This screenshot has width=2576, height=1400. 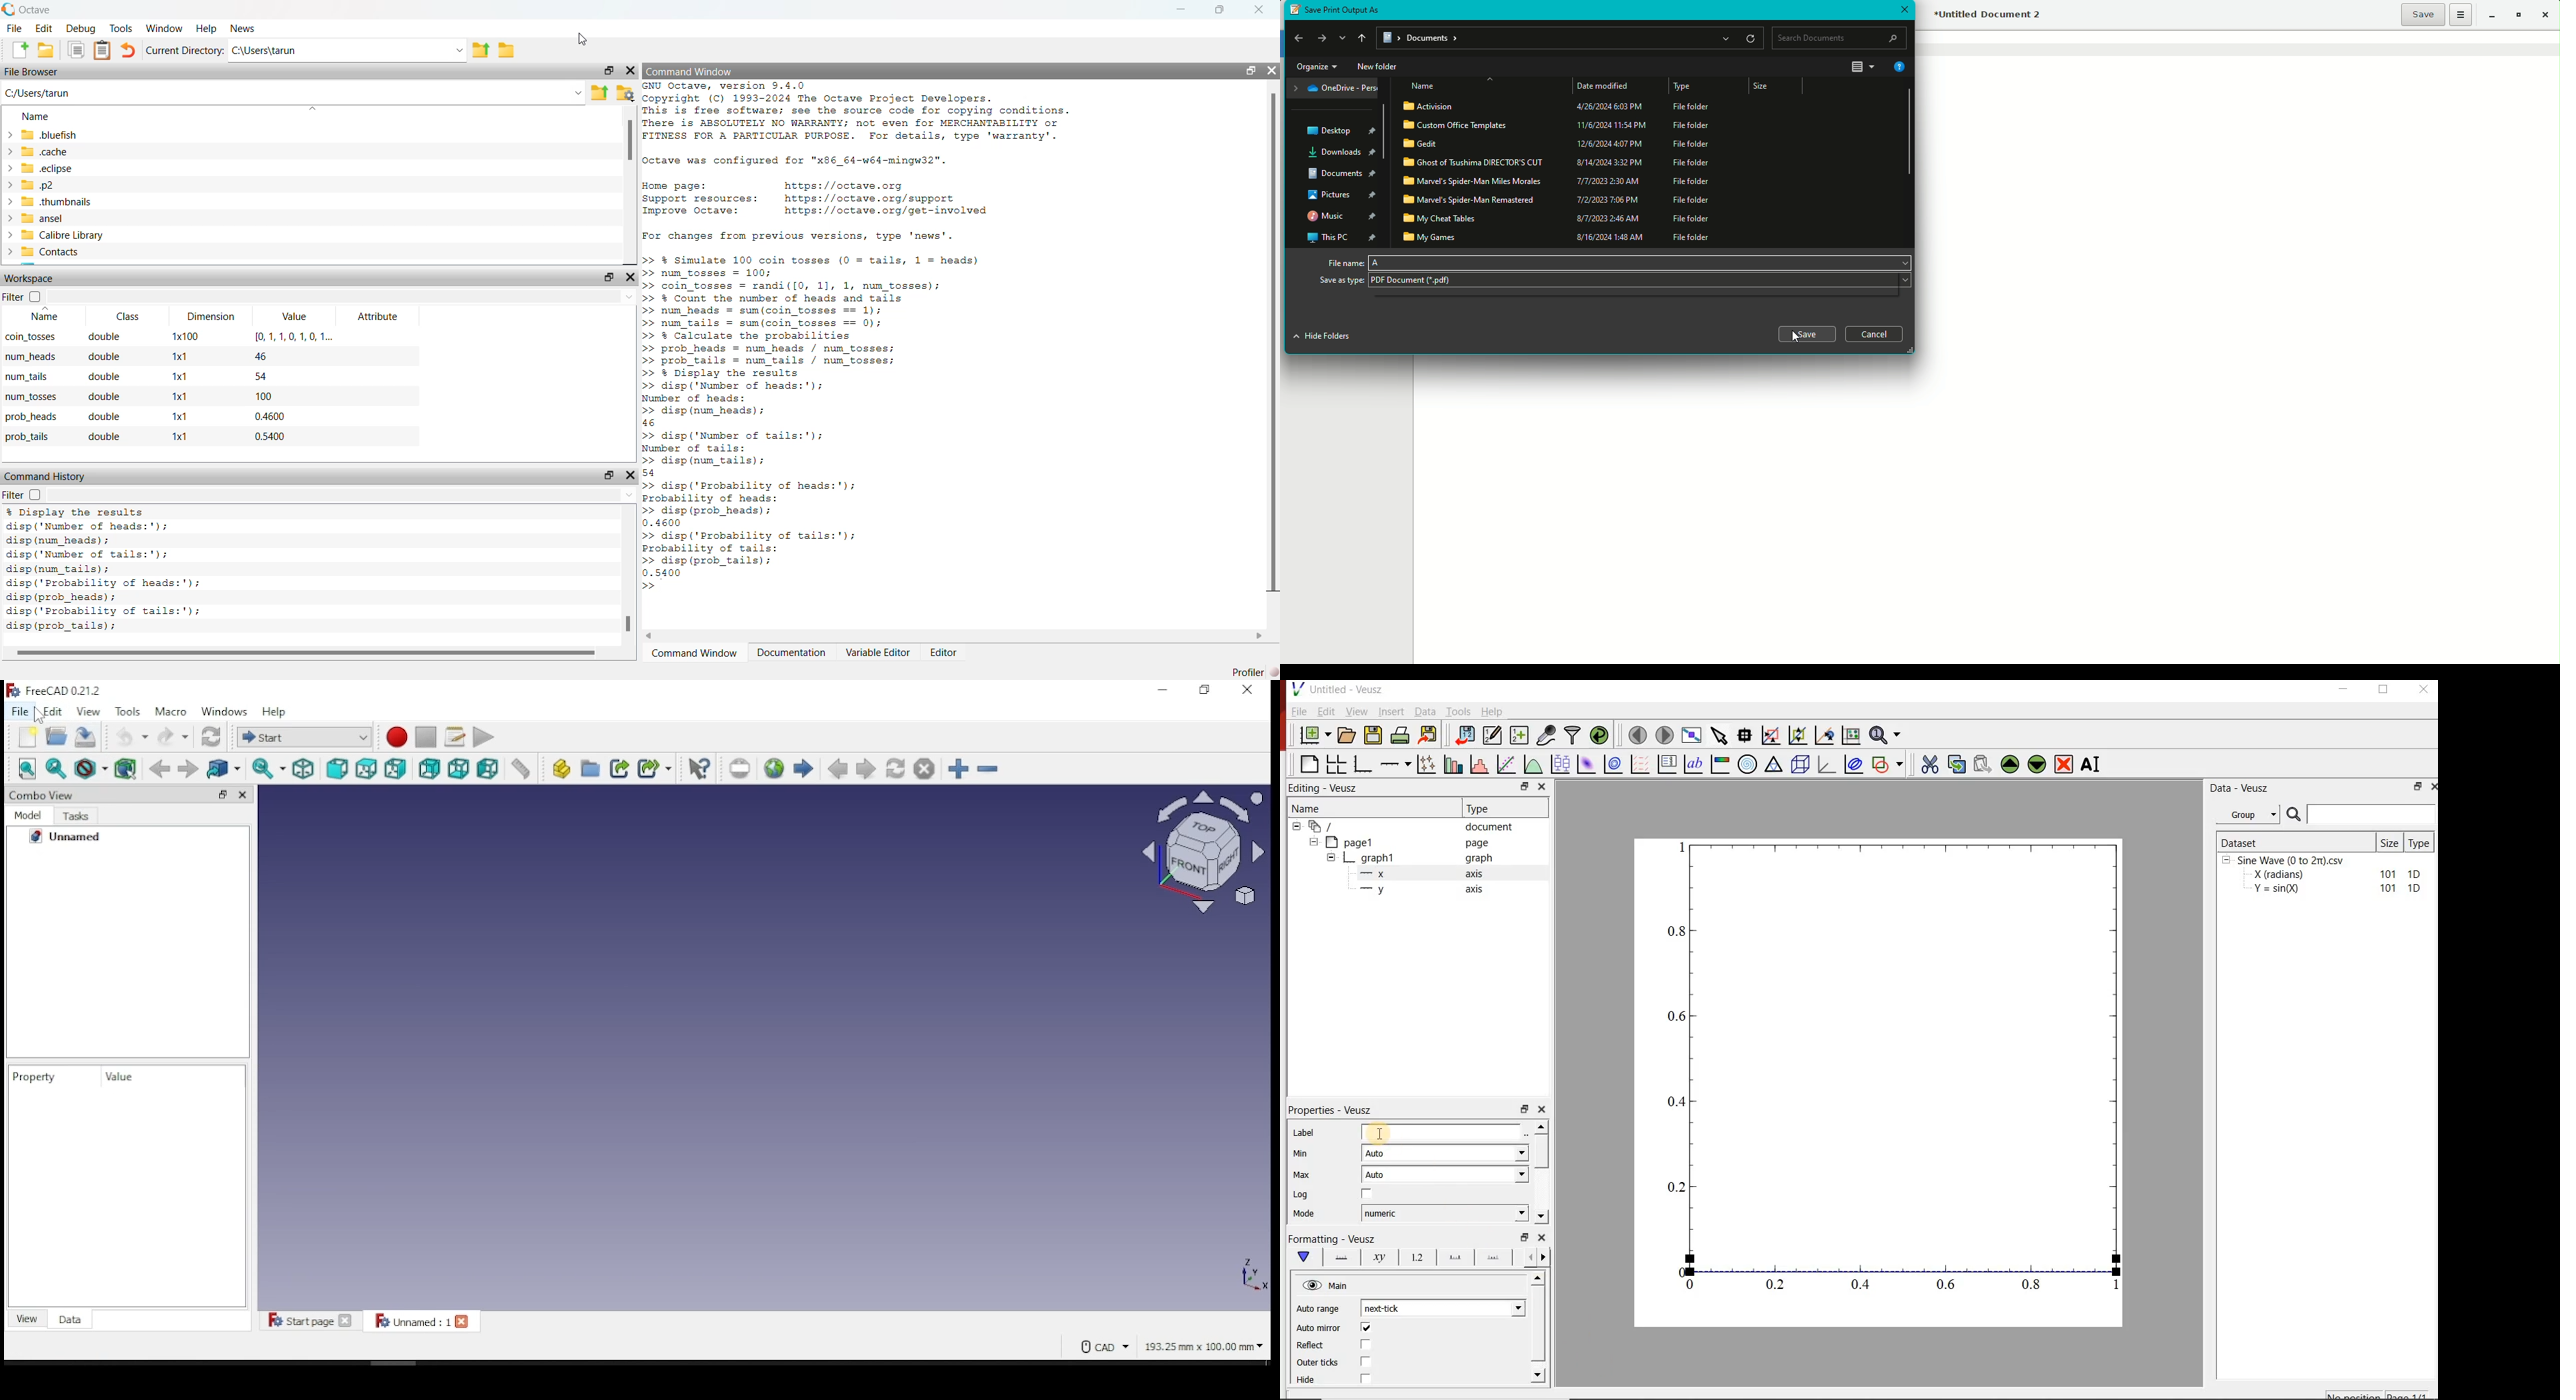 What do you see at coordinates (1508, 764) in the screenshot?
I see `hit a function` at bounding box center [1508, 764].